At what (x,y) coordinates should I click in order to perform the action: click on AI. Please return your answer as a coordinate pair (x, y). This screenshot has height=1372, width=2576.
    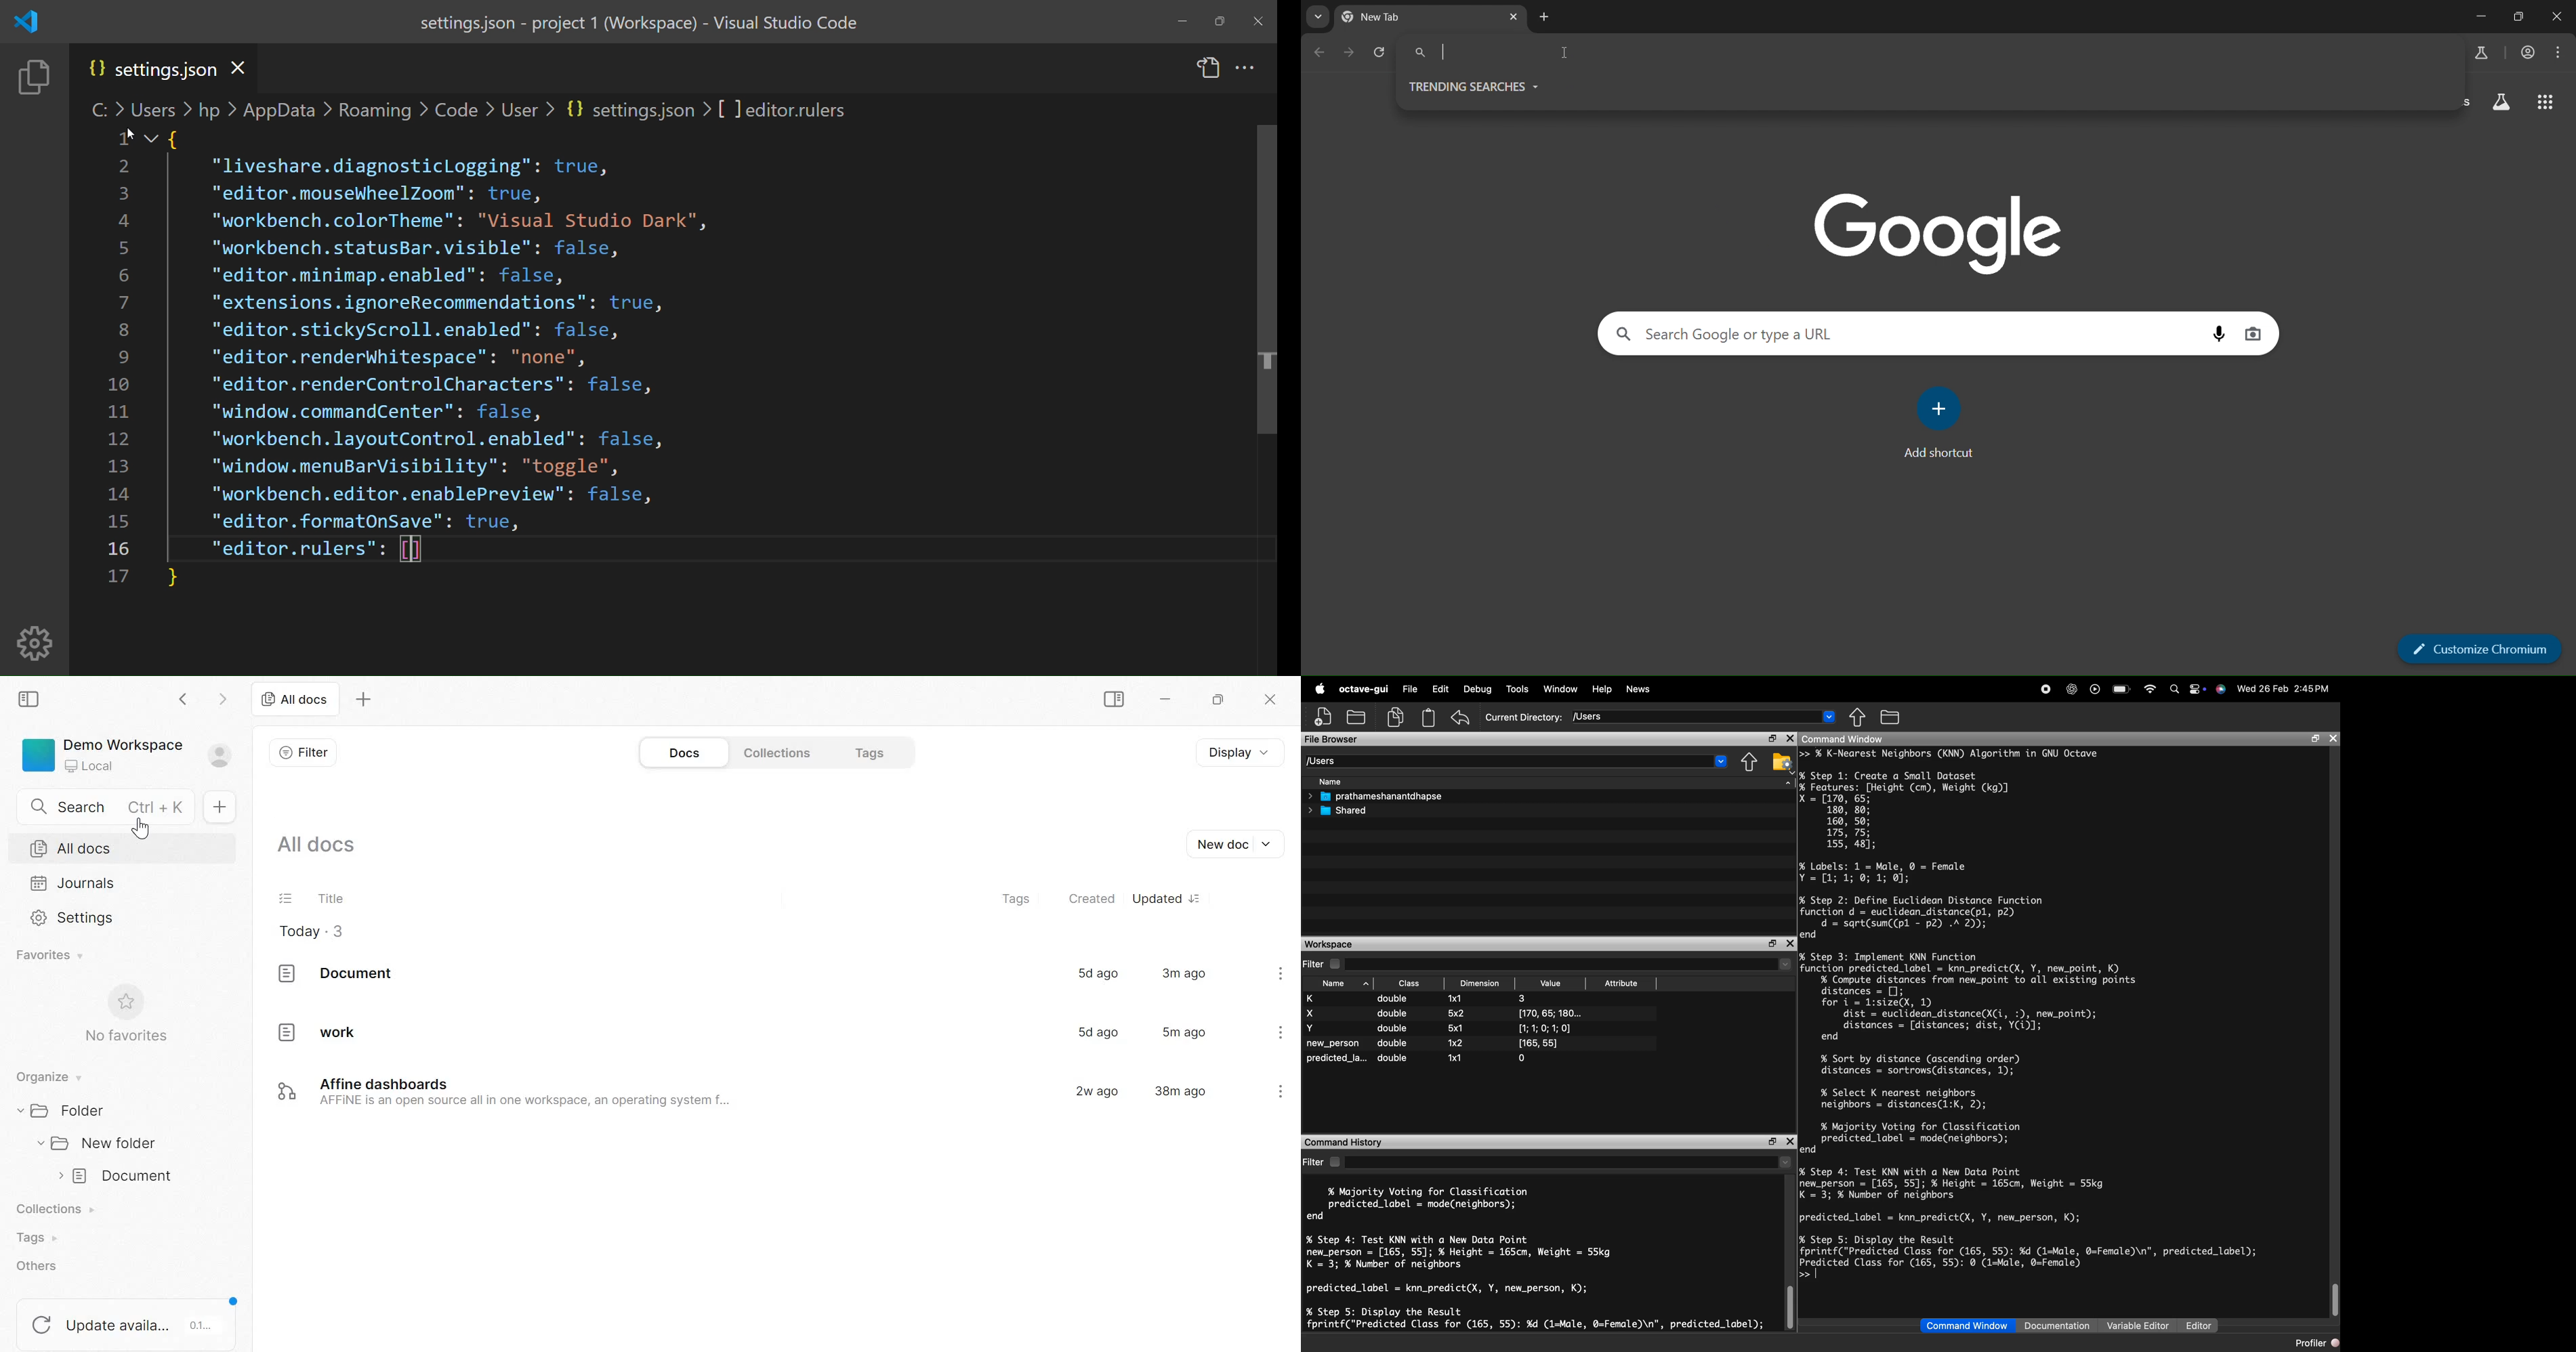
    Looking at the image, I should click on (2071, 687).